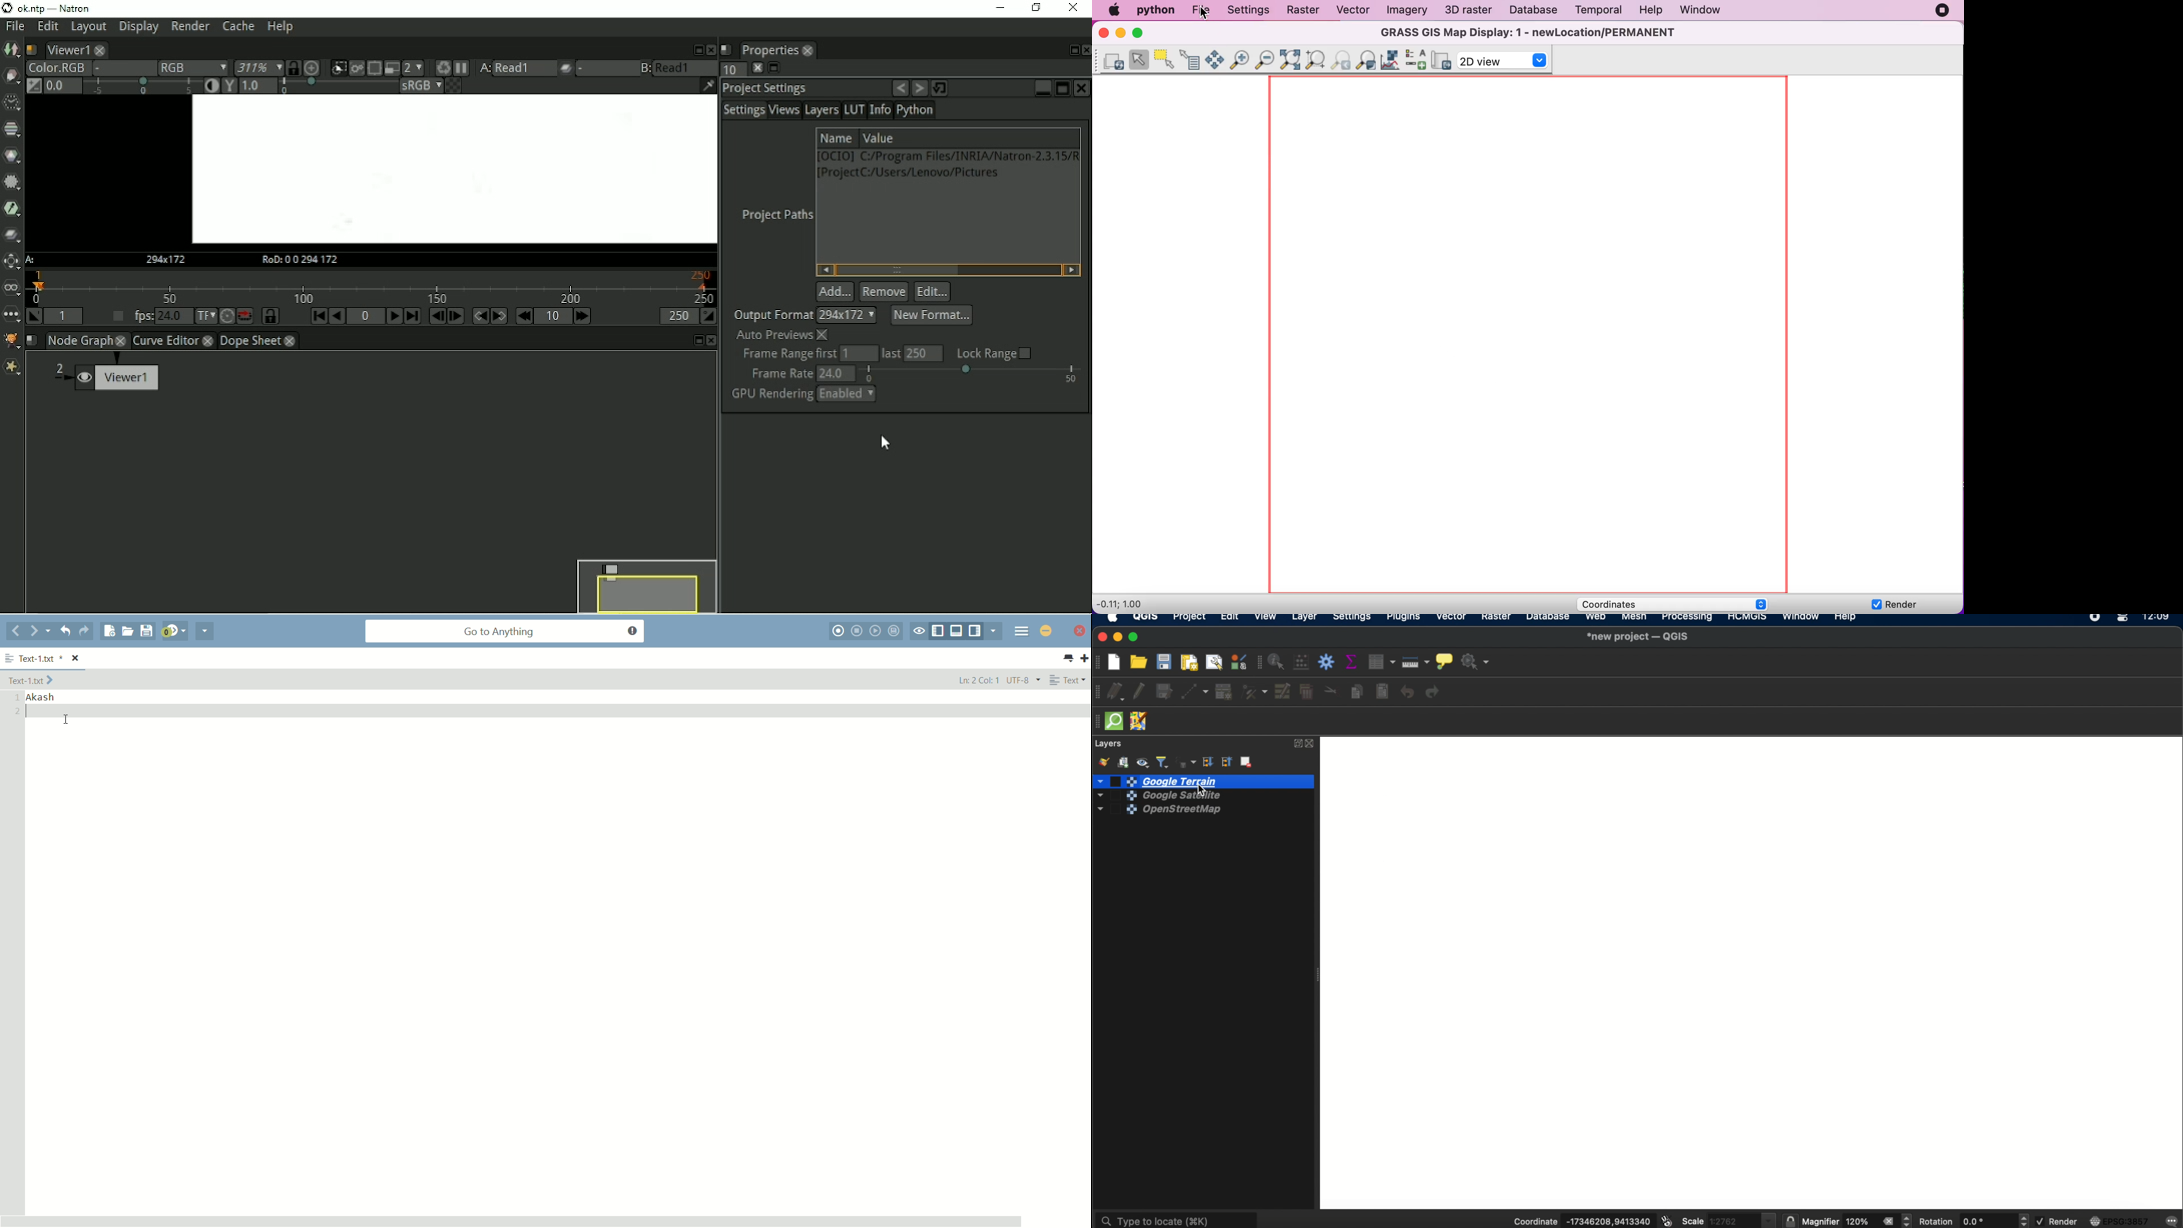 Image resolution: width=2184 pixels, height=1232 pixels. What do you see at coordinates (357, 69) in the screenshot?
I see `Render image` at bounding box center [357, 69].